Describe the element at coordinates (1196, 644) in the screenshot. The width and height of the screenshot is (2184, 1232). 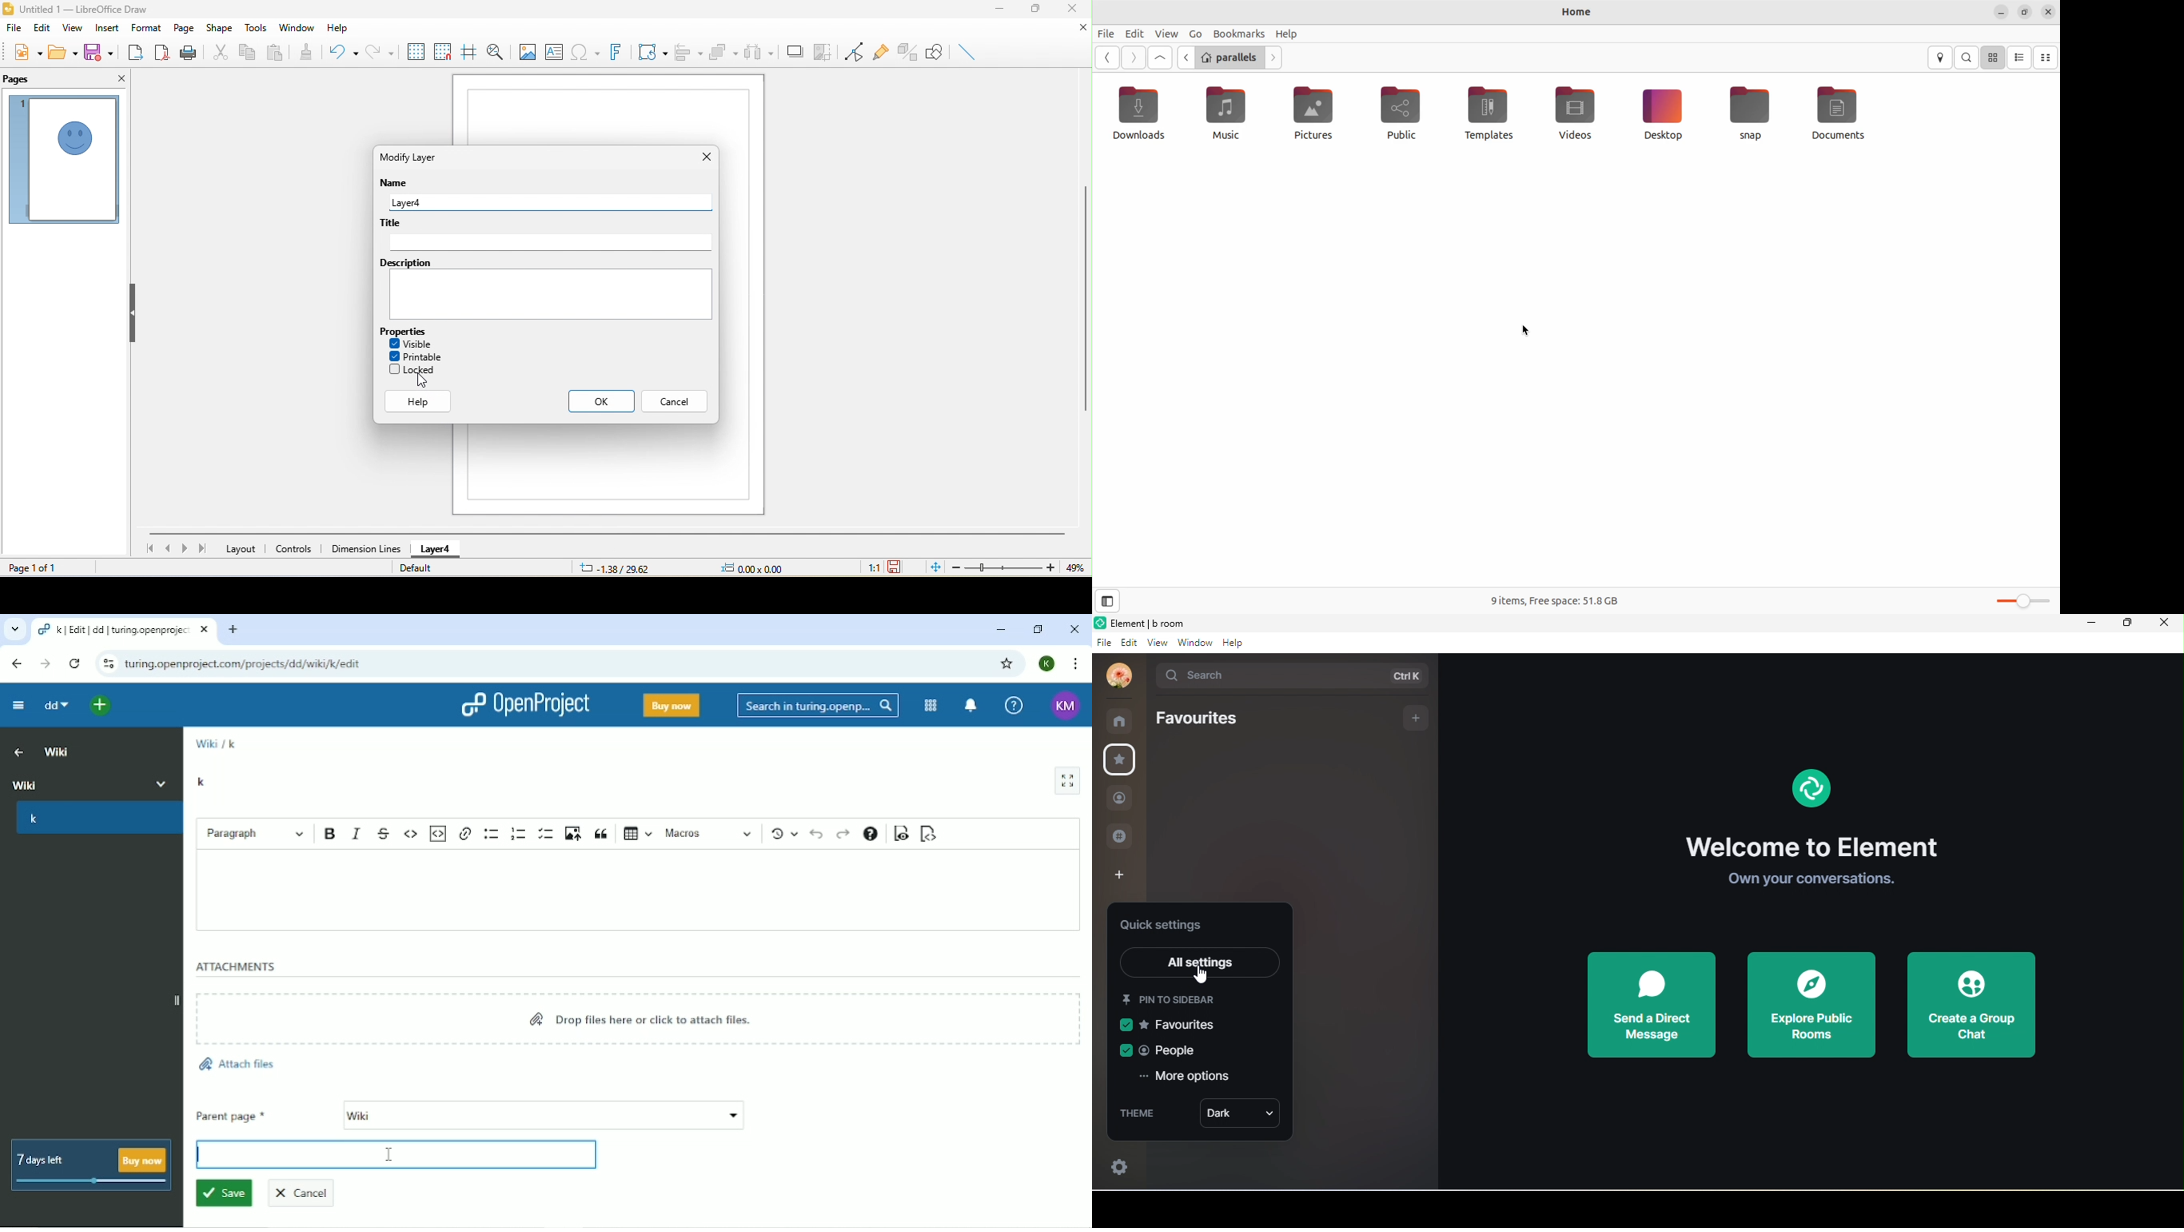
I see `window` at that location.